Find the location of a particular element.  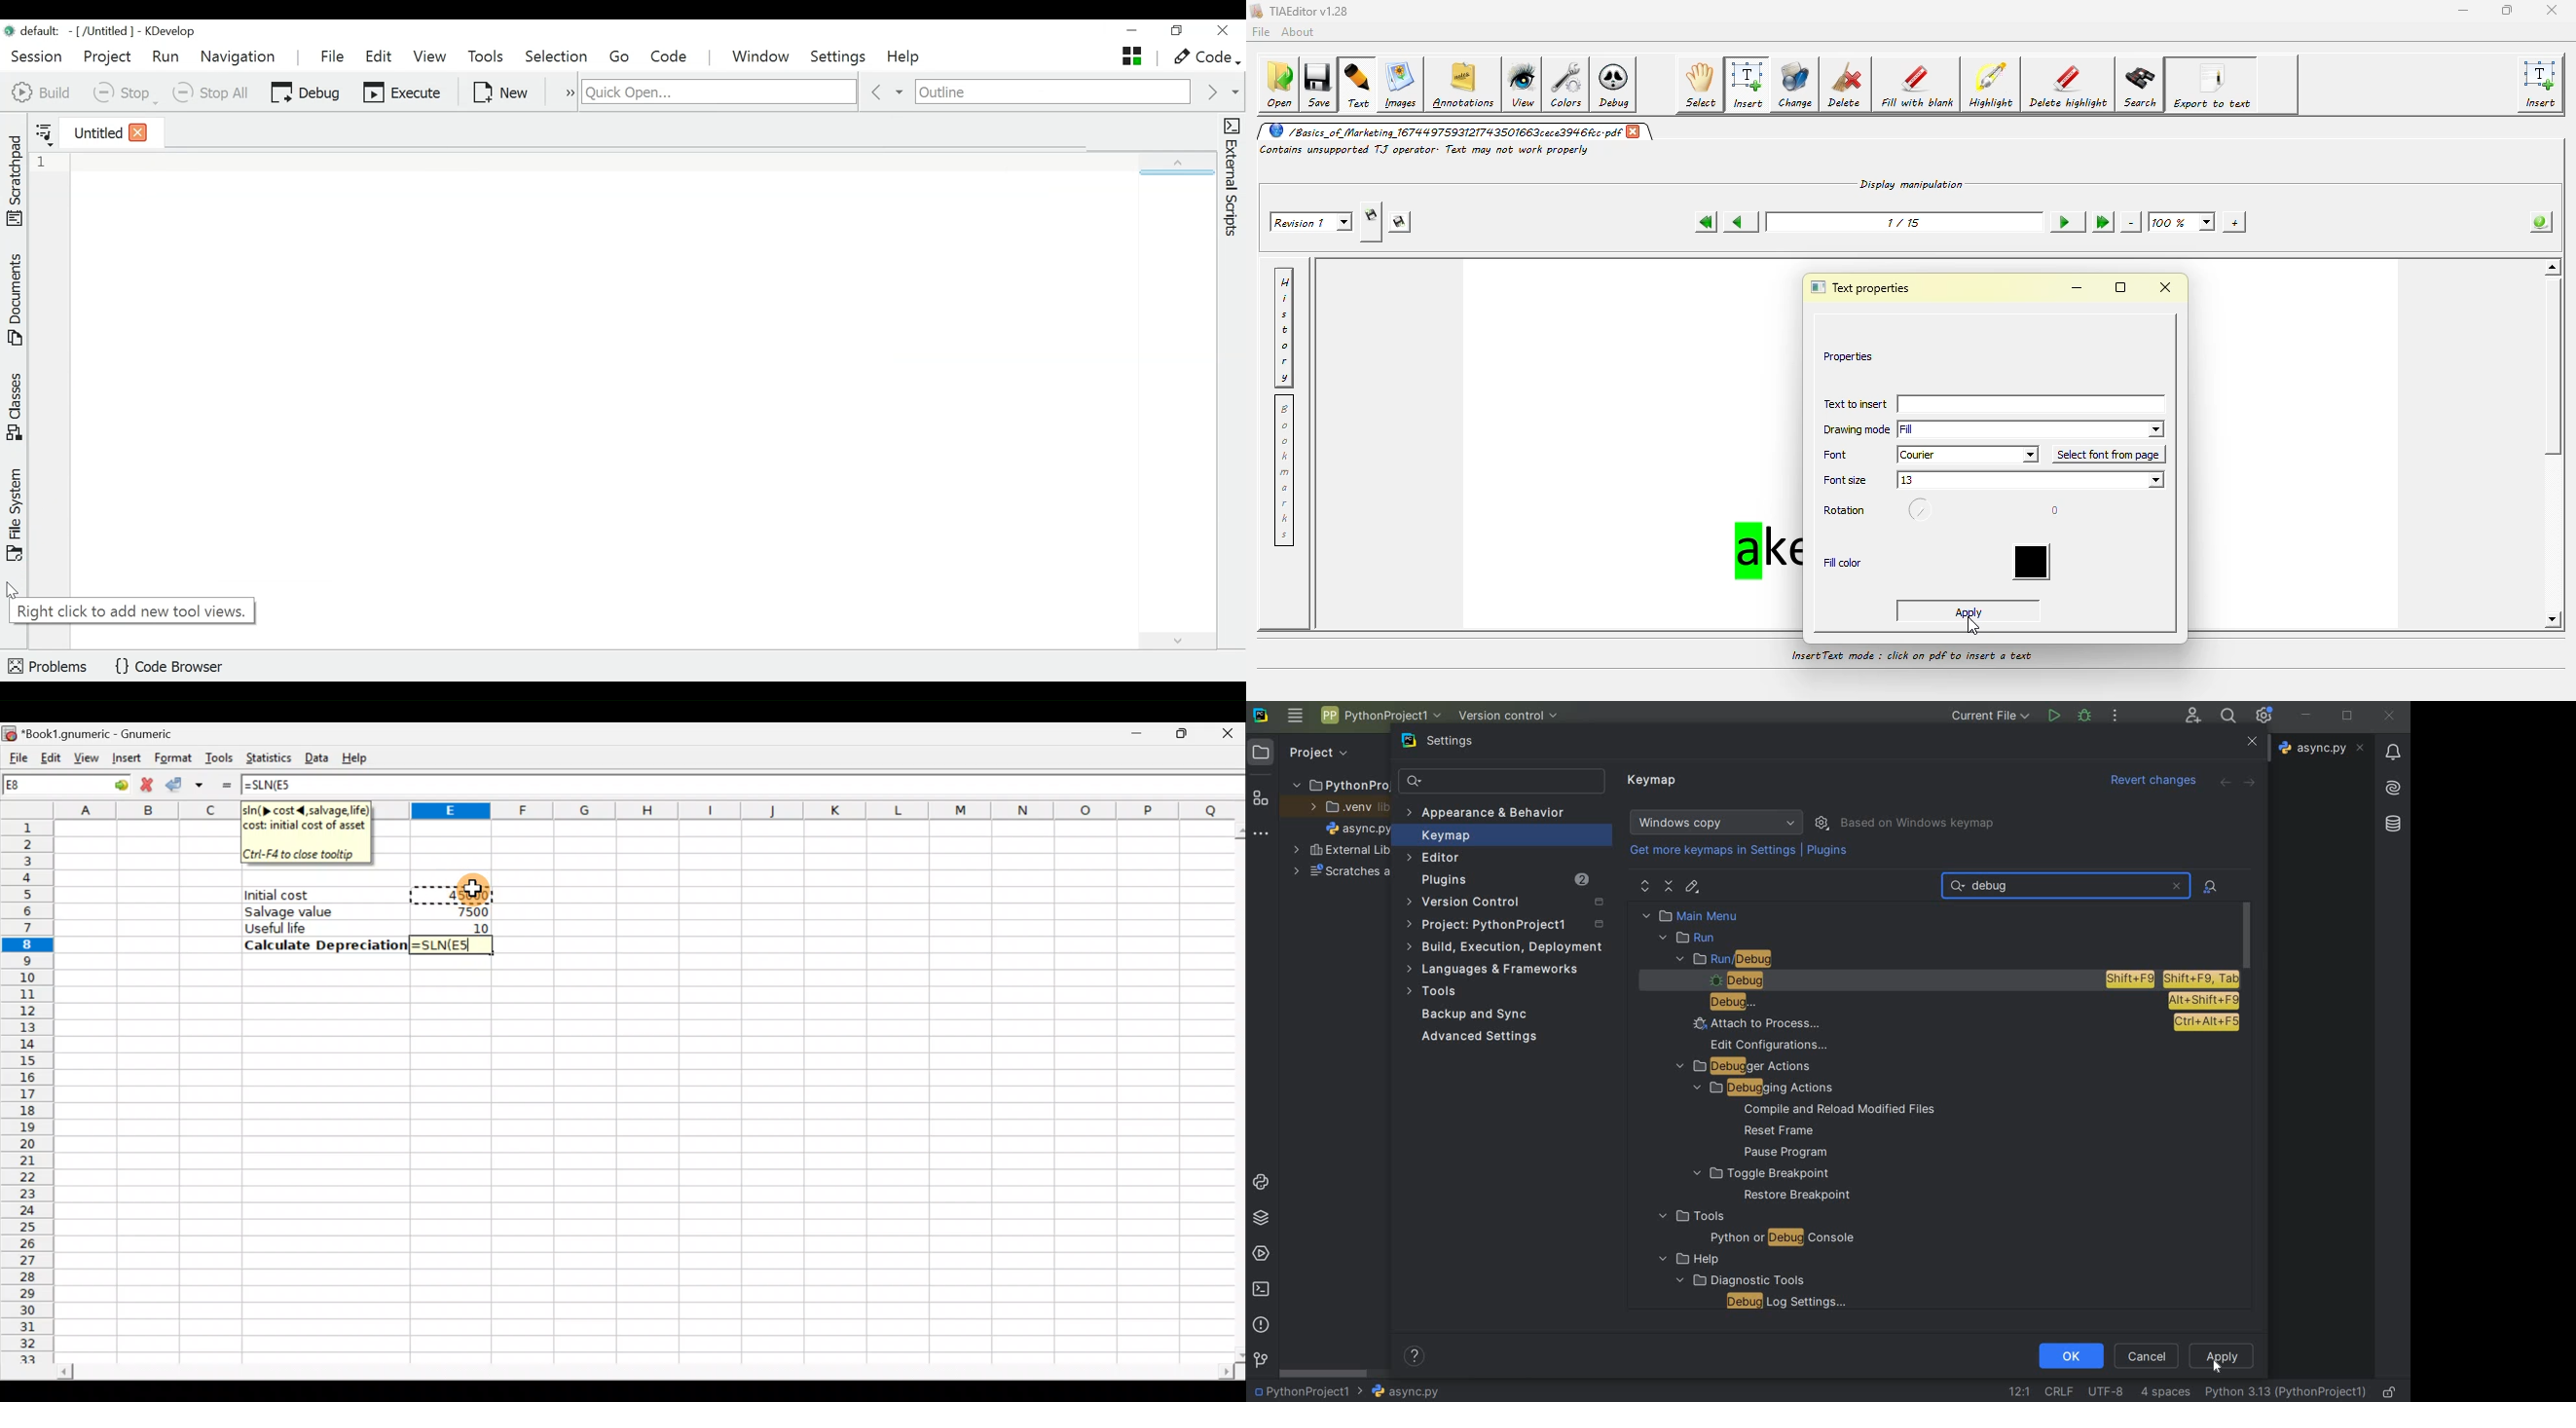

Cursor on cell E5 is located at coordinates (478, 884).